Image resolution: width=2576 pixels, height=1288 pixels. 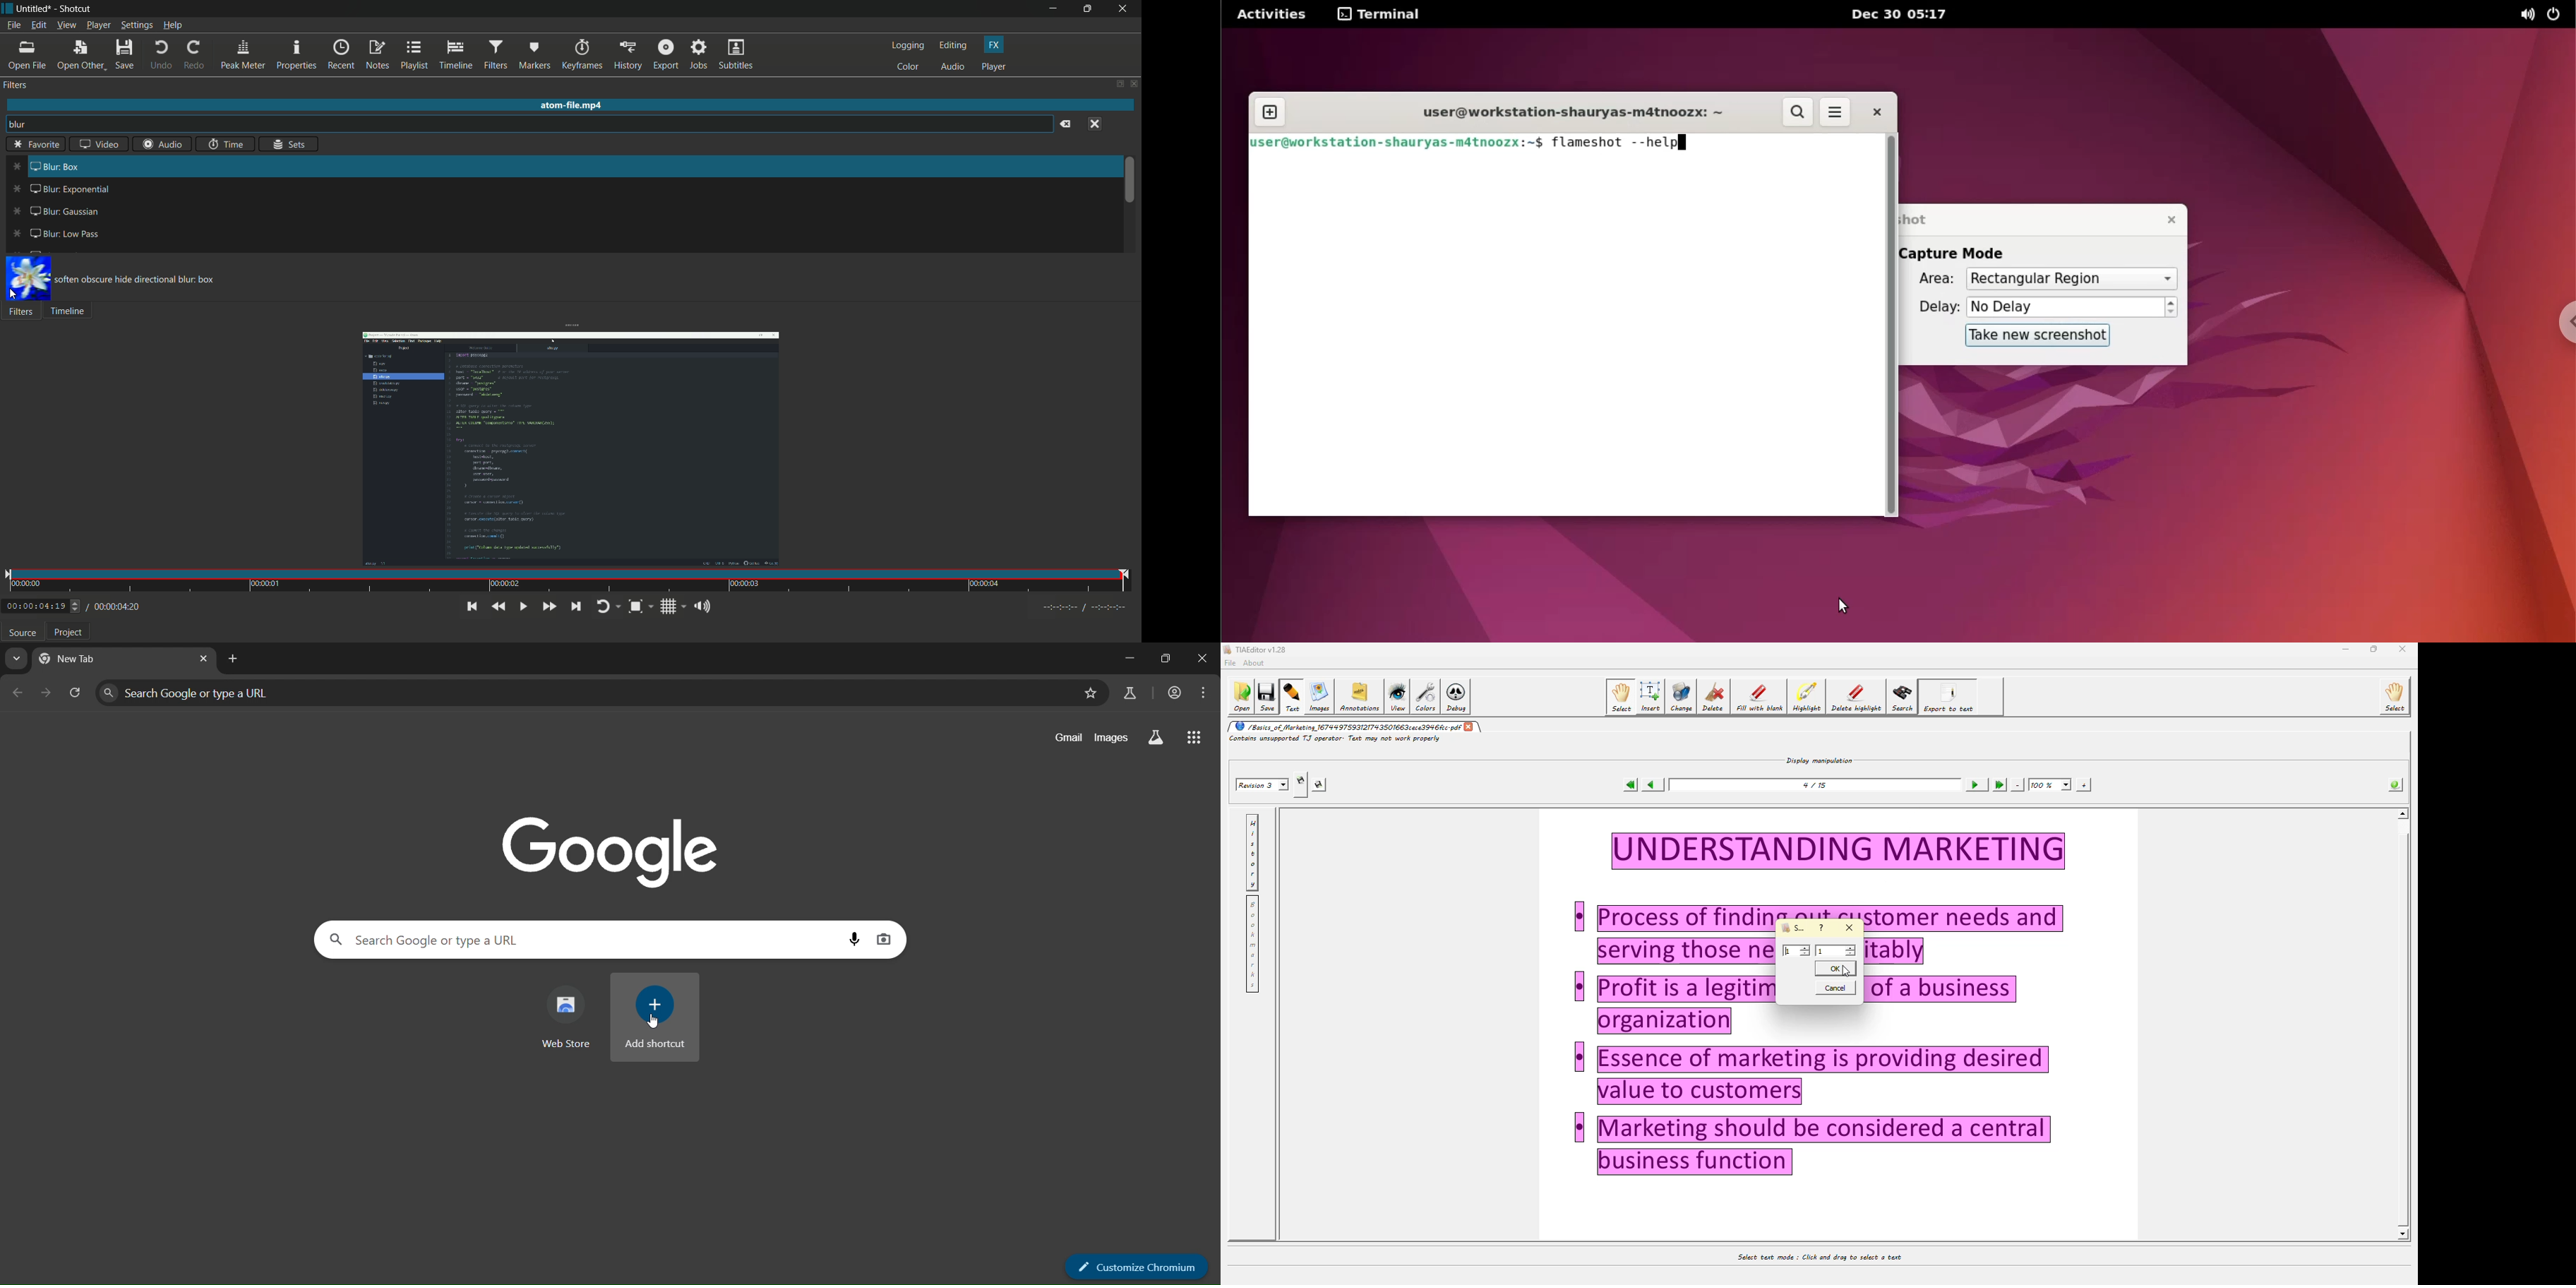 I want to click on clear search, so click(x=1067, y=124).